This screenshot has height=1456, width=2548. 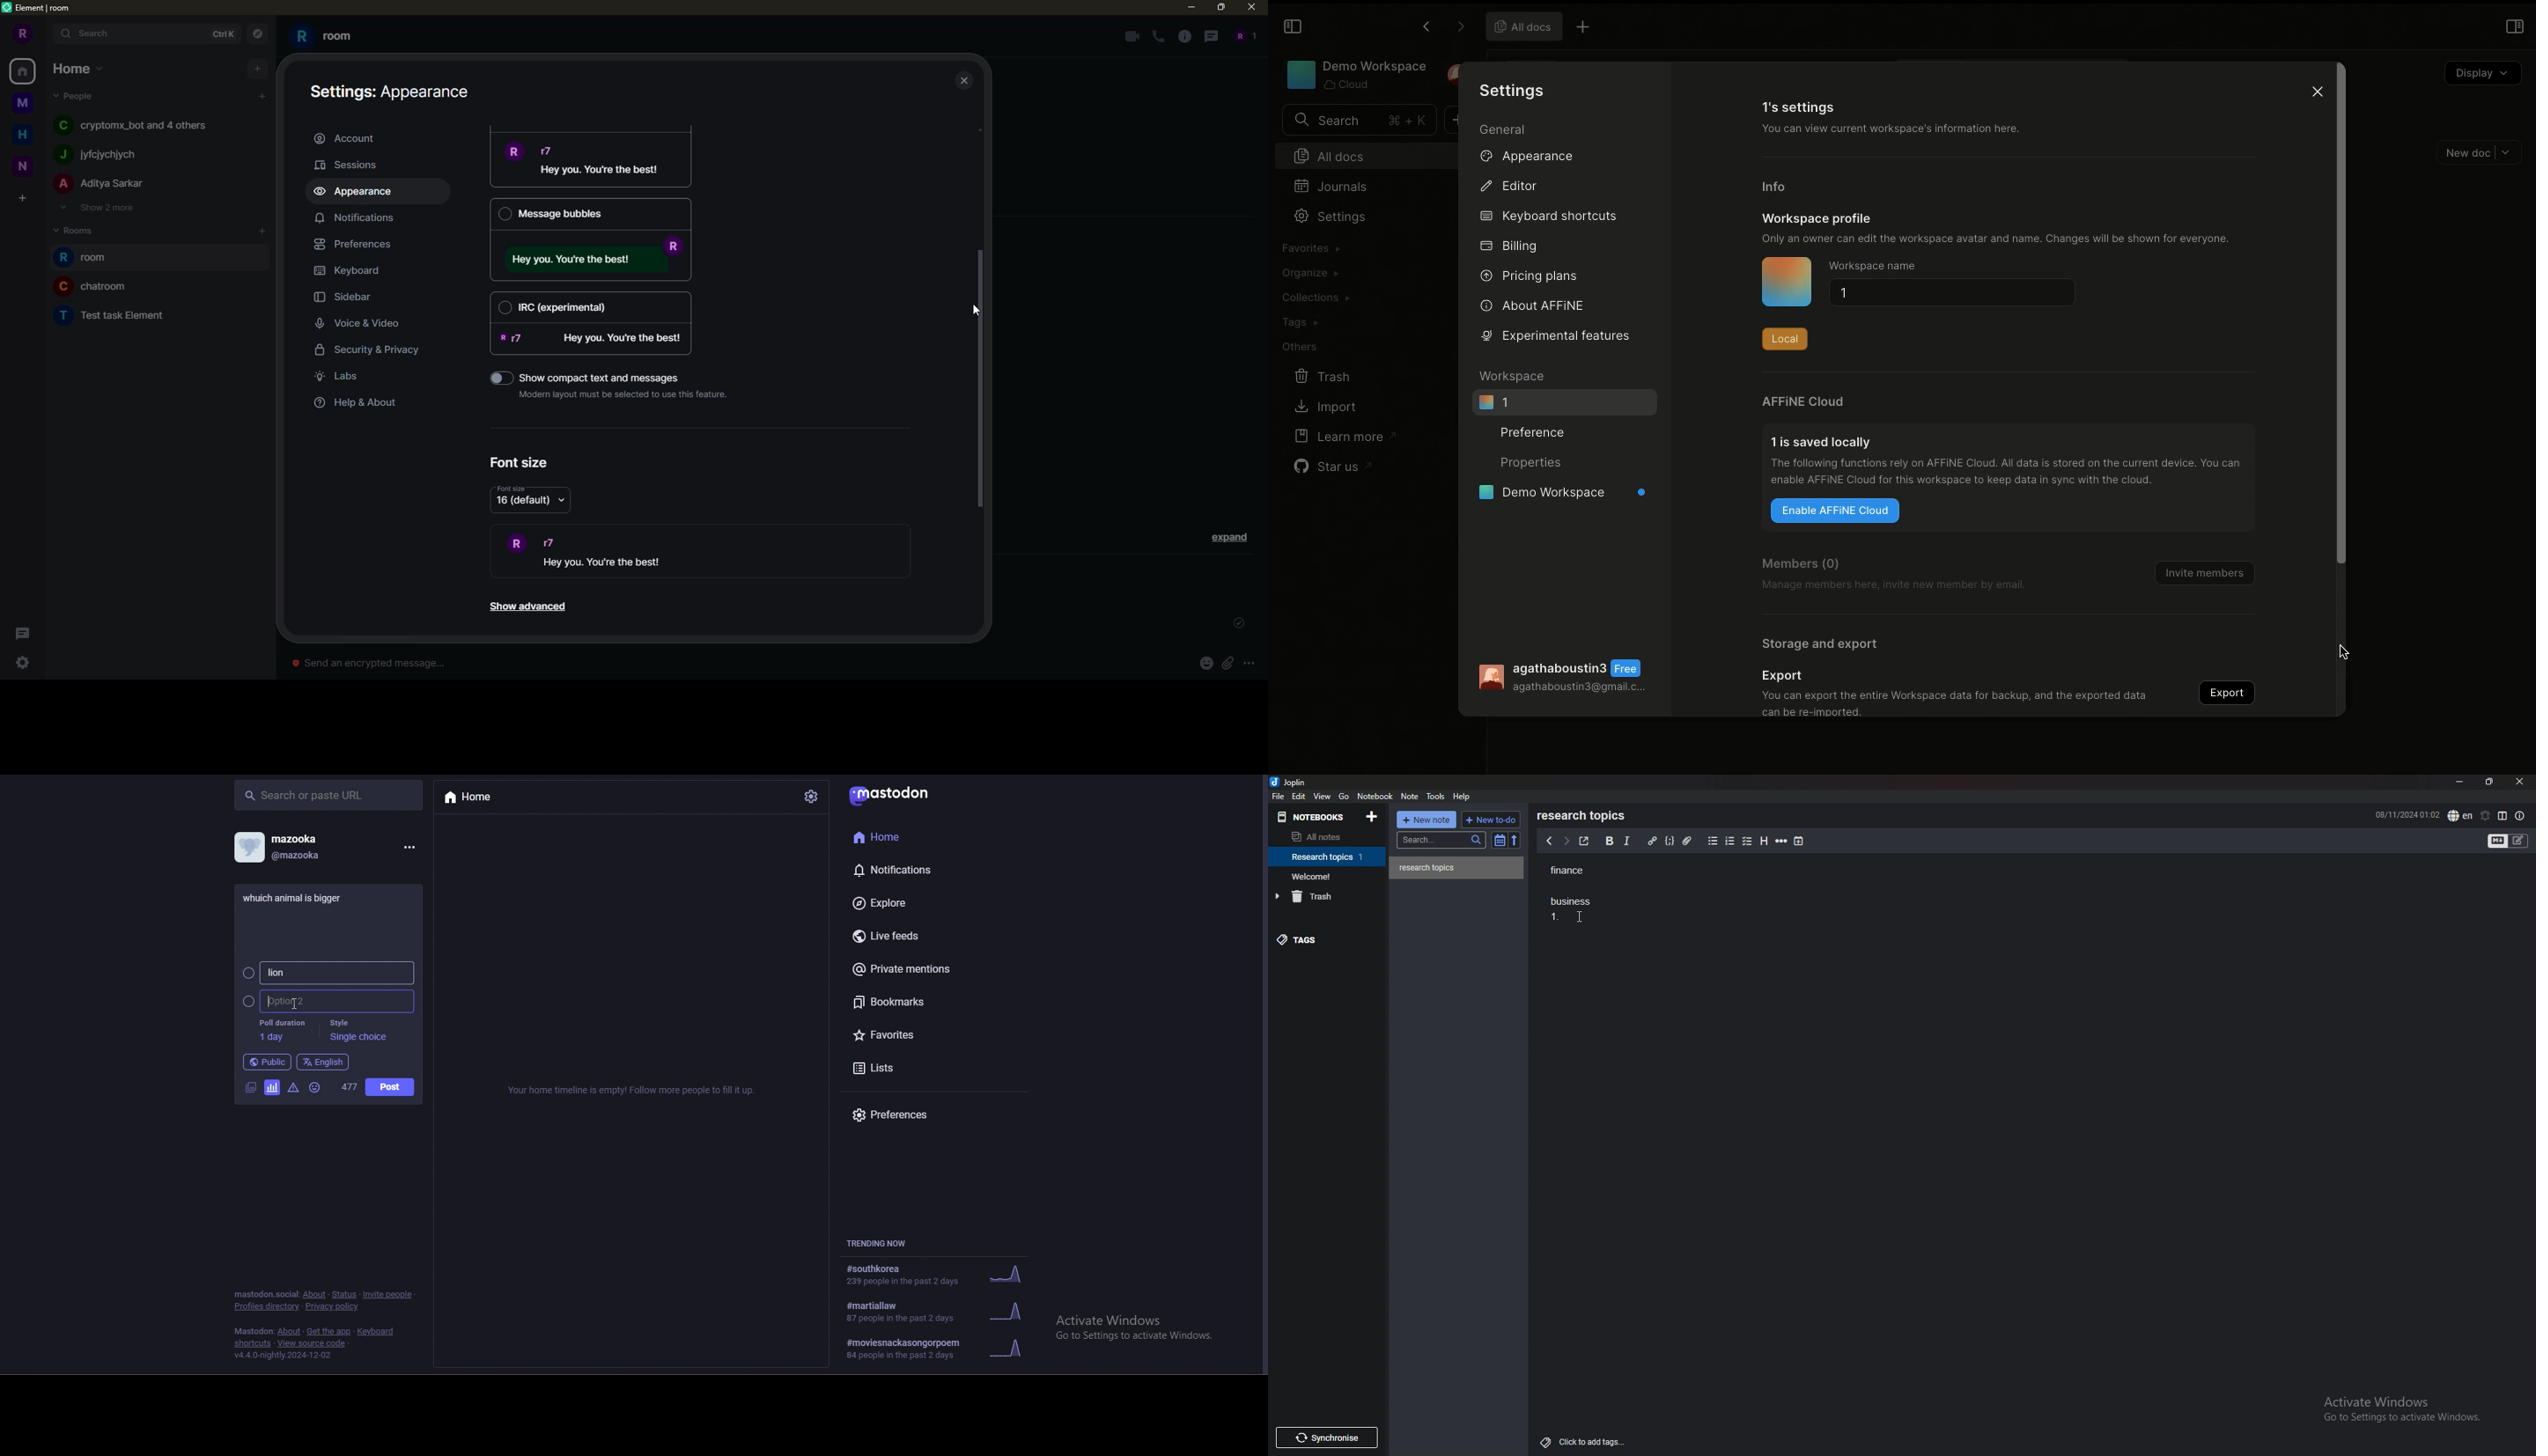 What do you see at coordinates (1780, 677) in the screenshot?
I see `Export` at bounding box center [1780, 677].